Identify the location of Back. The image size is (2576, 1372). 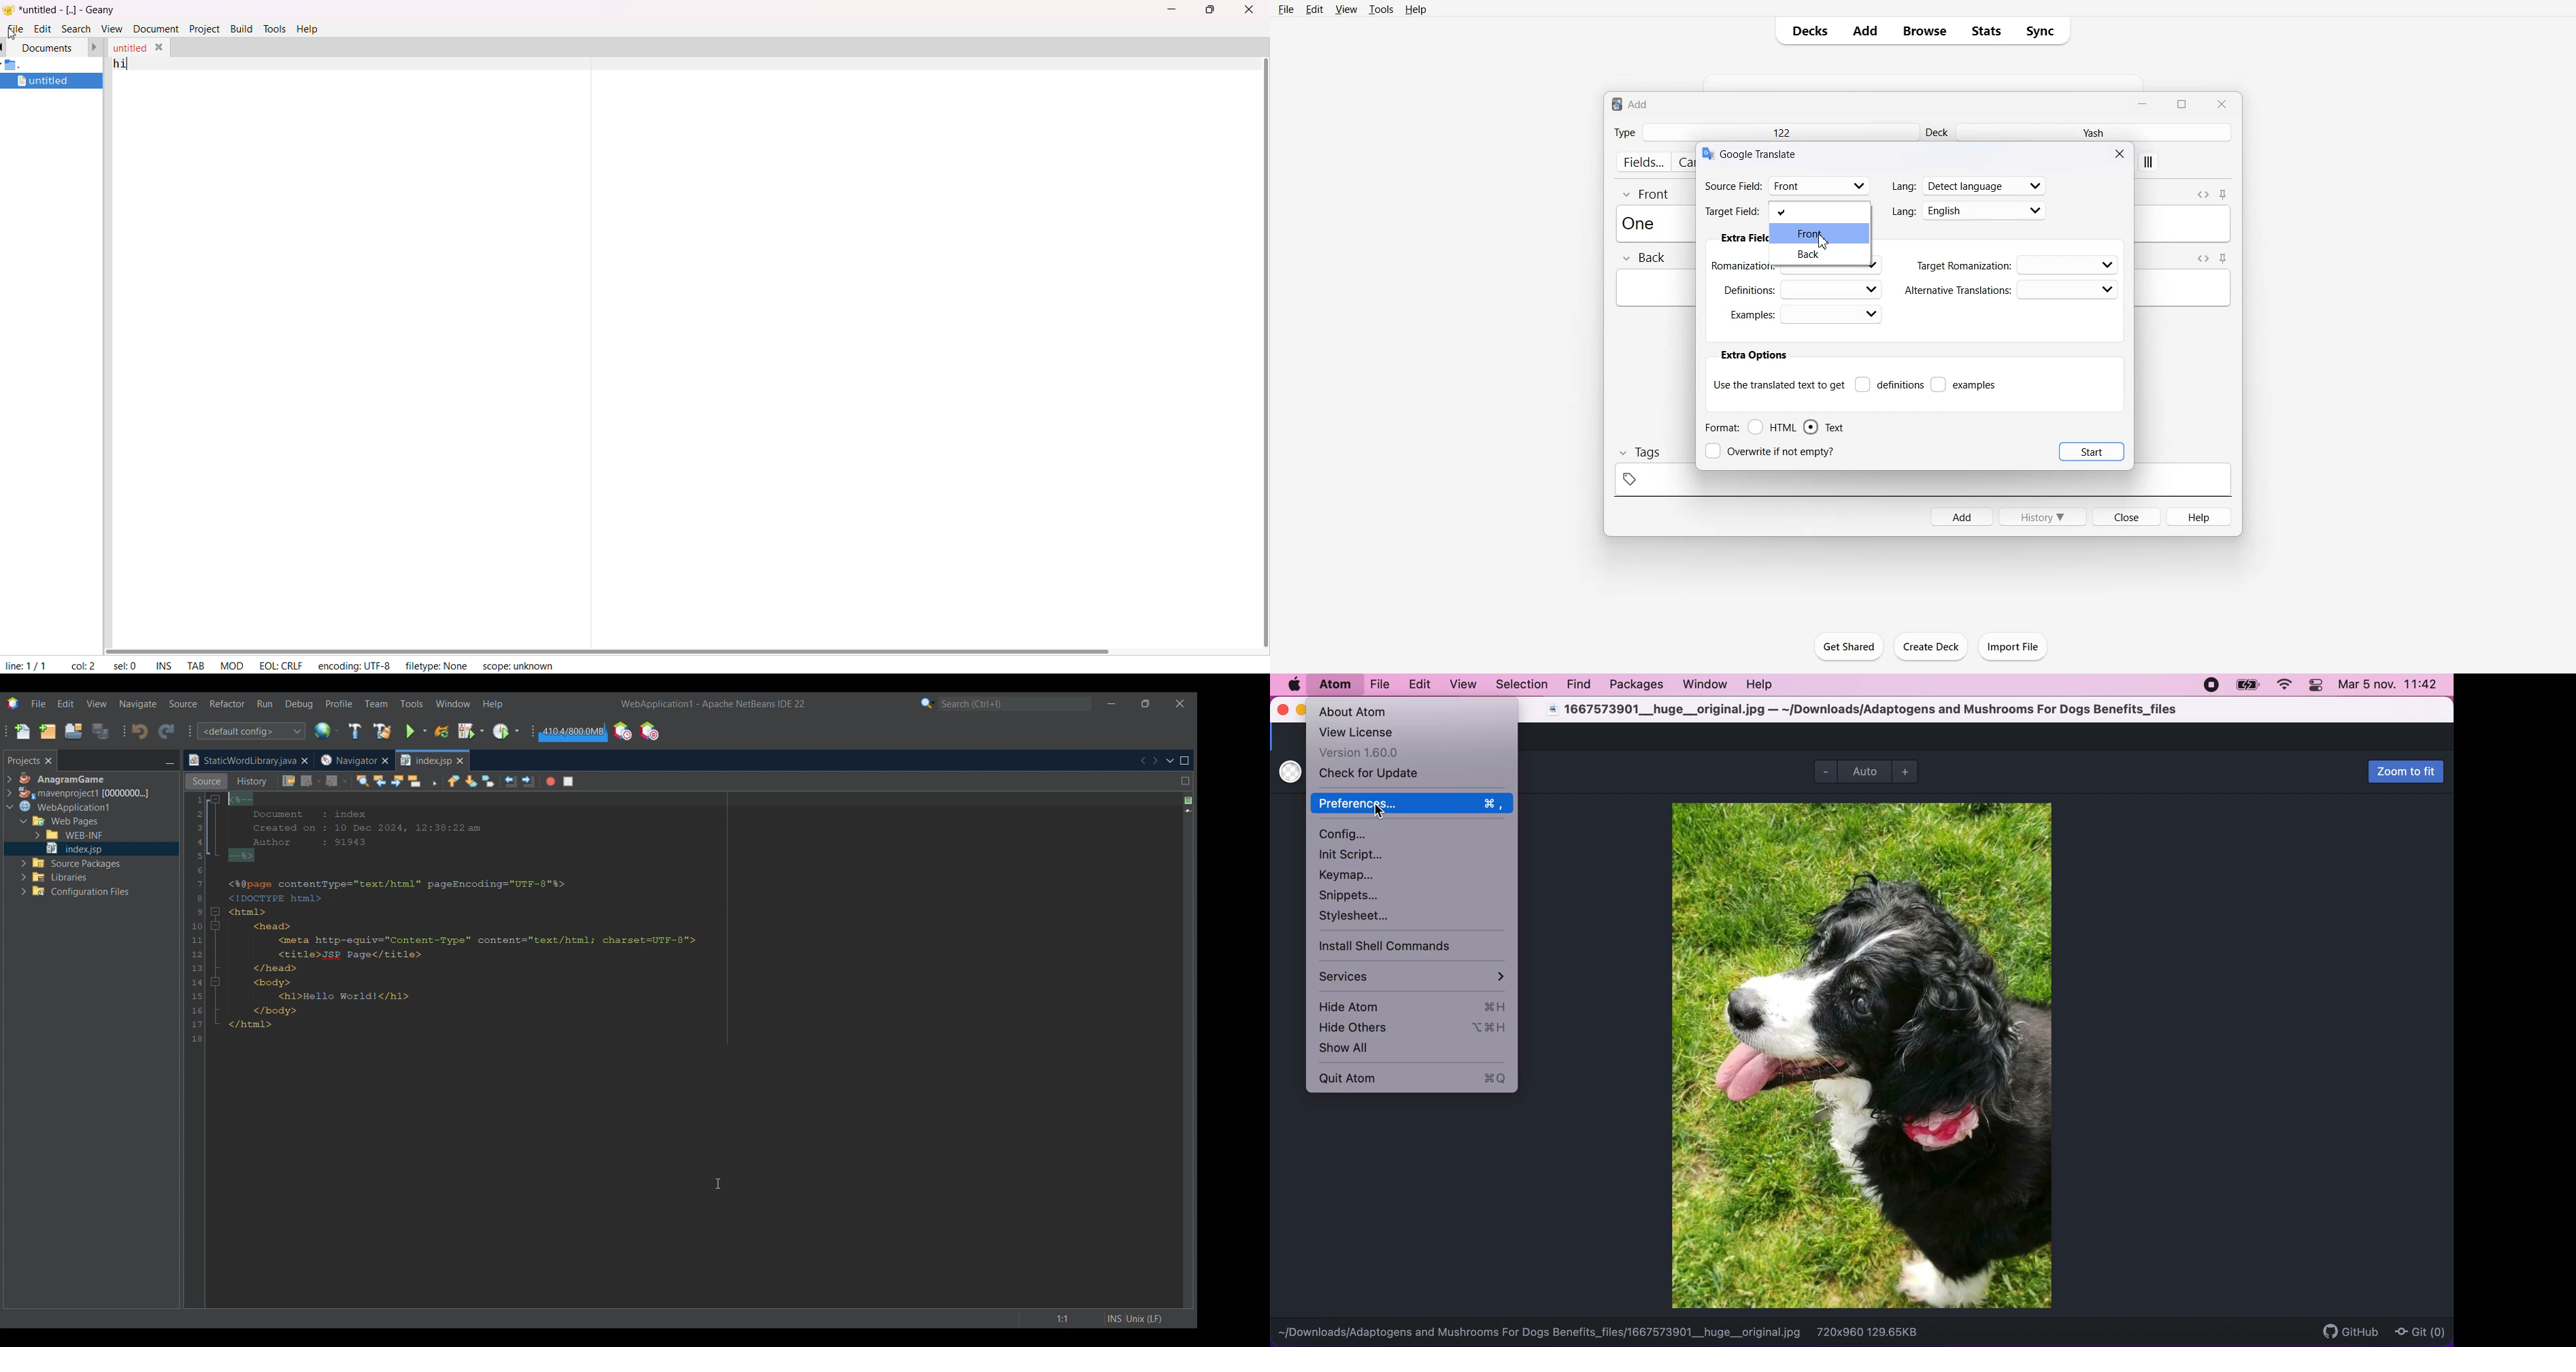
(1643, 259).